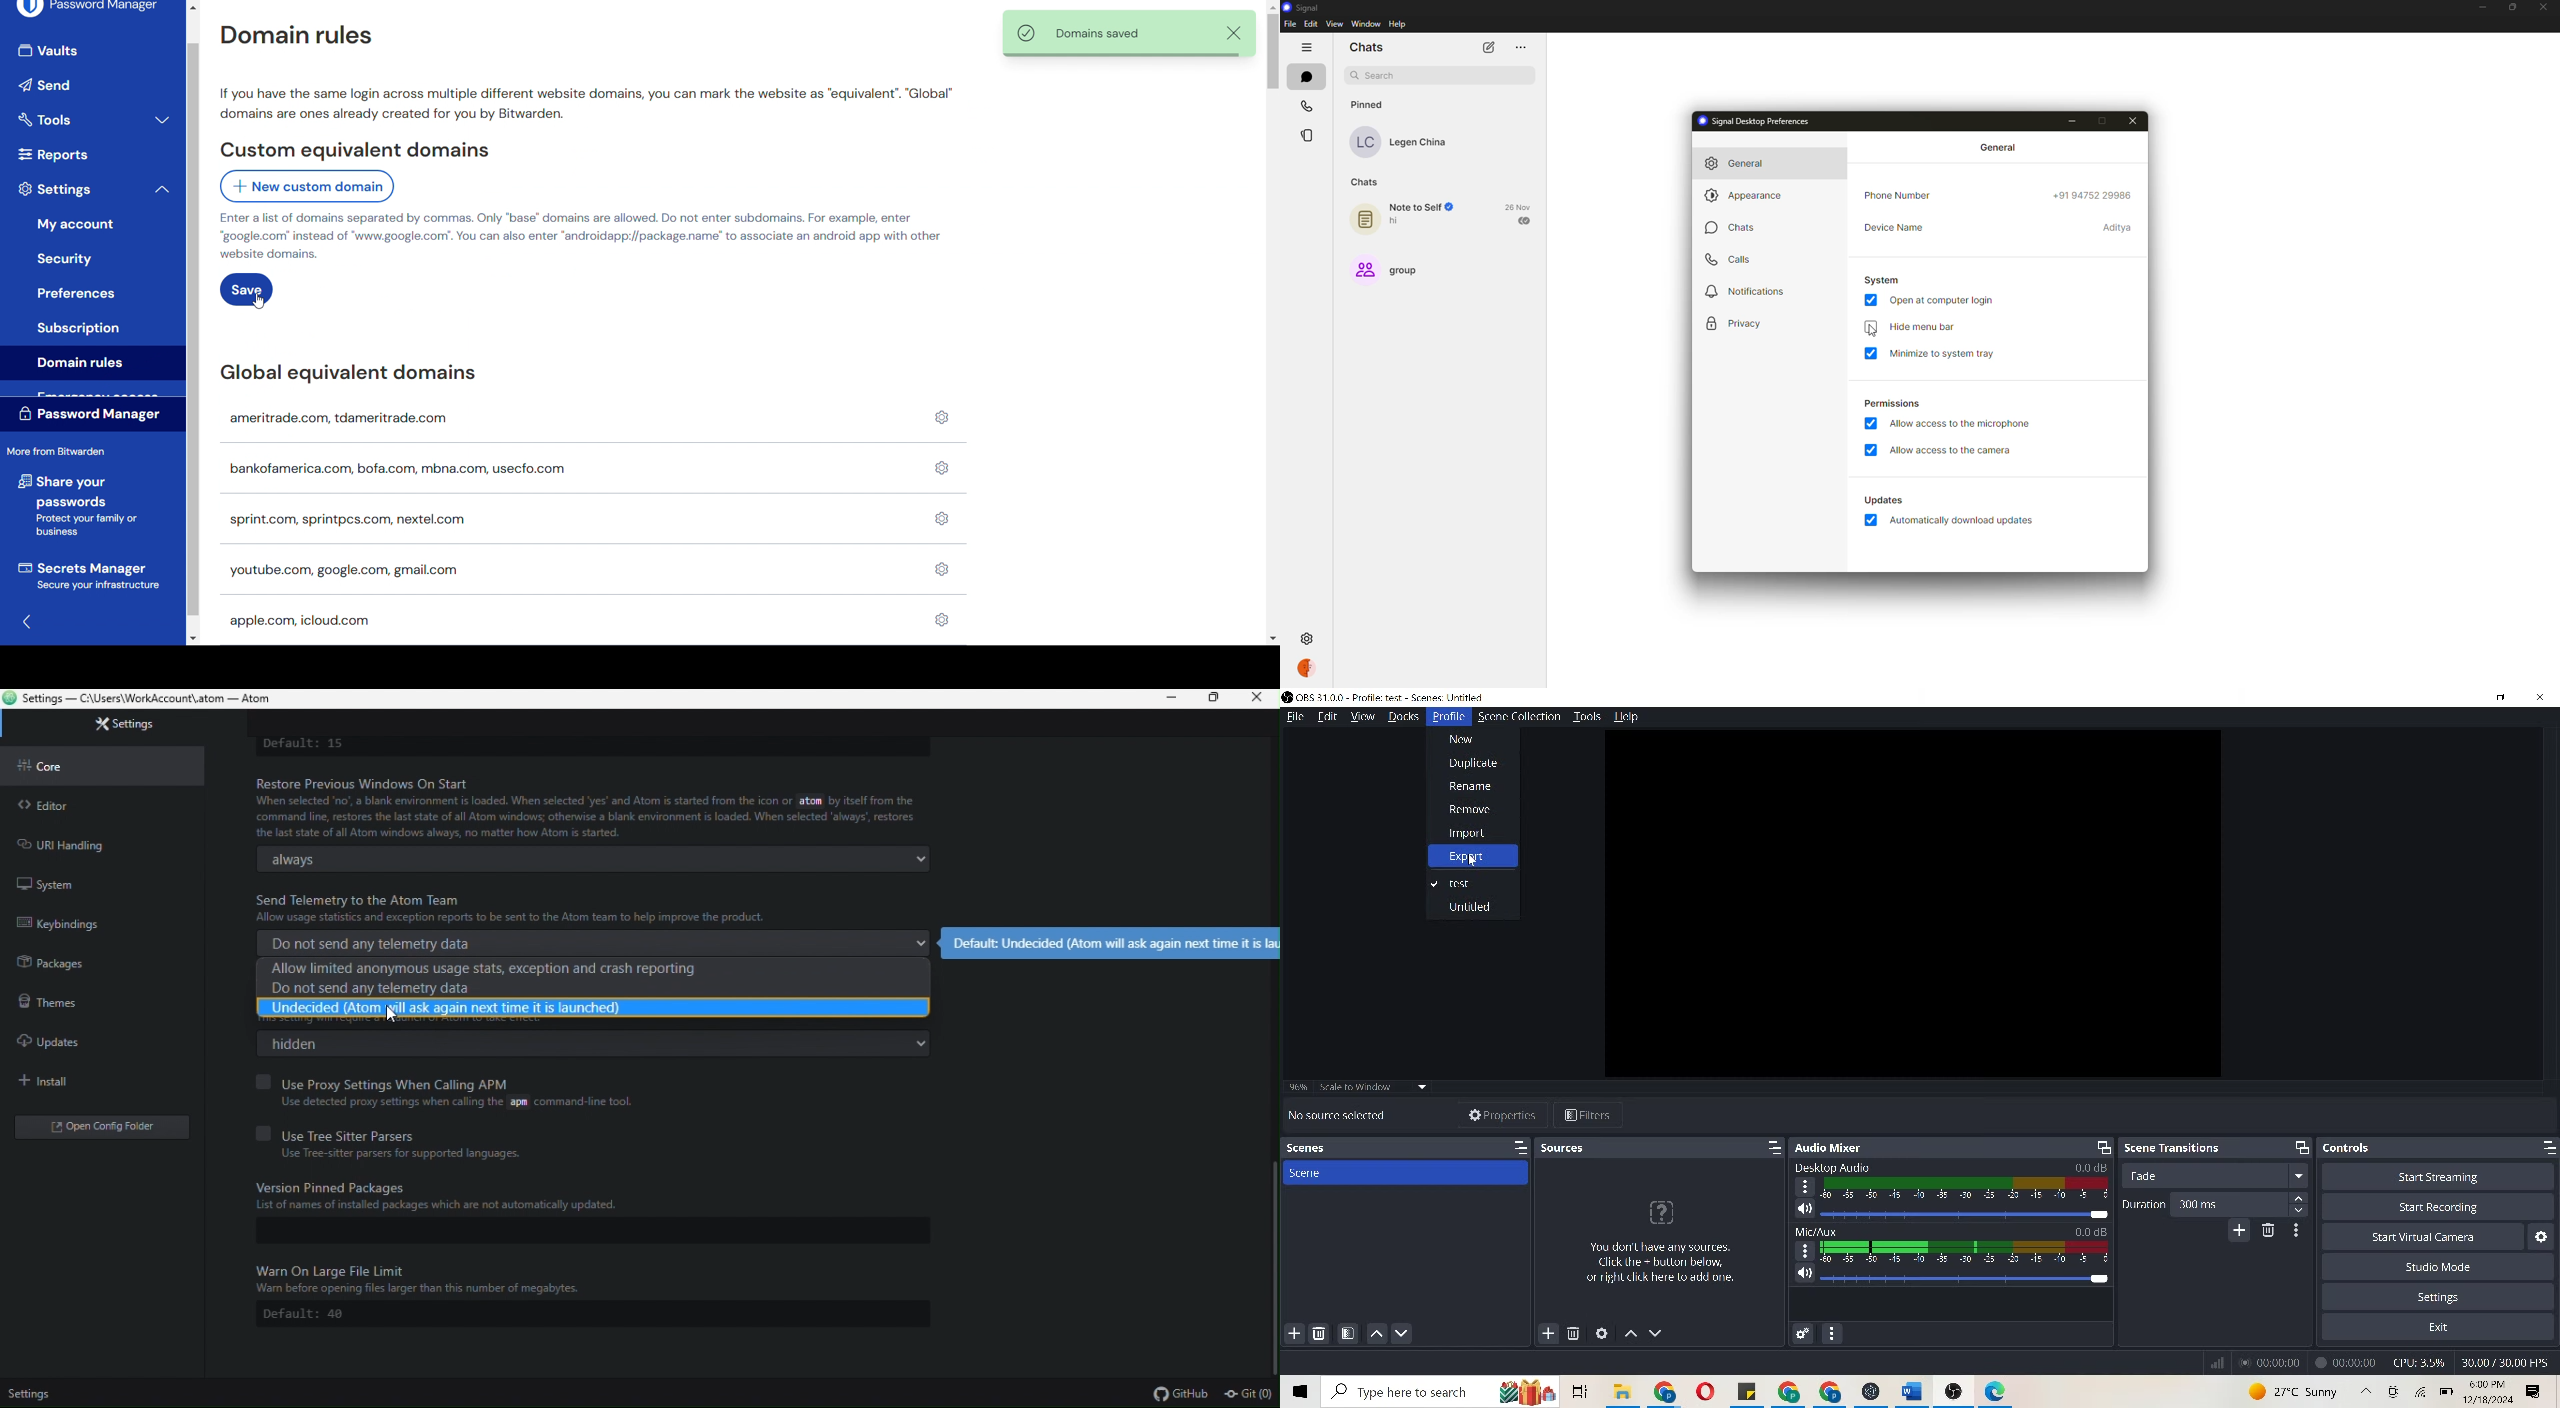  What do you see at coordinates (1871, 450) in the screenshot?
I see `enabled` at bounding box center [1871, 450].